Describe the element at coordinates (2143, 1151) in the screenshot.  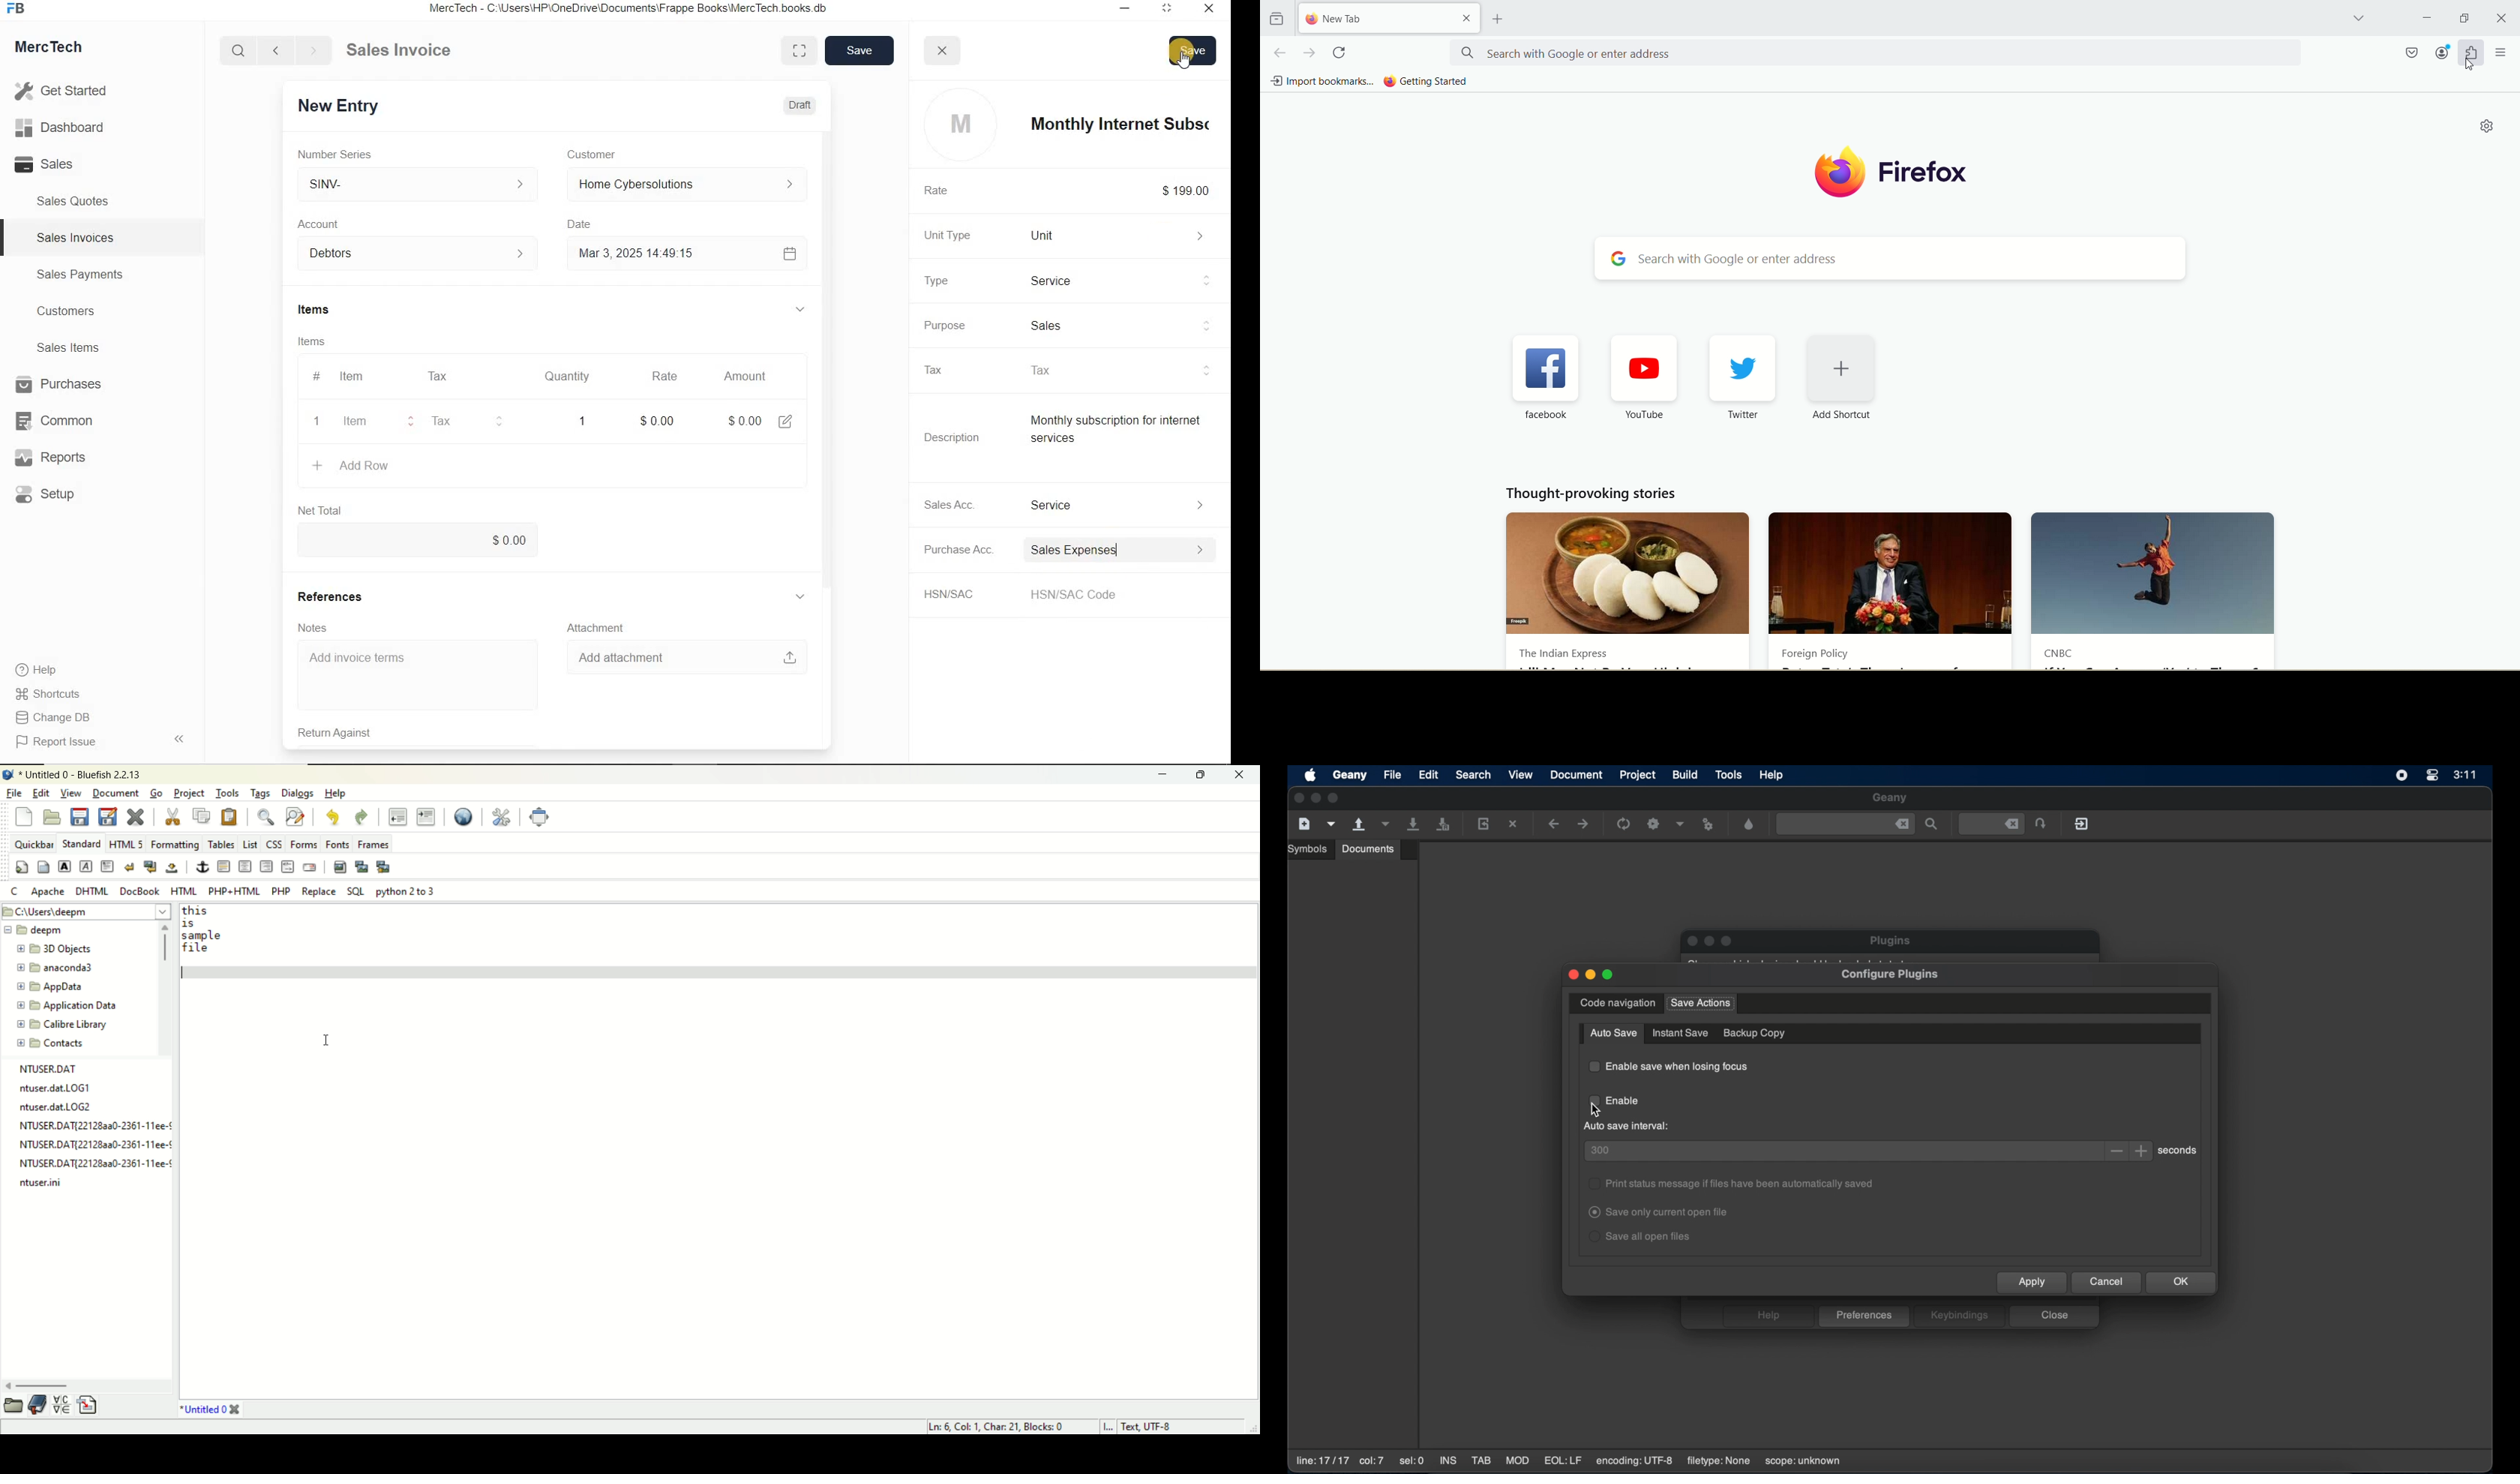
I see `increment` at that location.